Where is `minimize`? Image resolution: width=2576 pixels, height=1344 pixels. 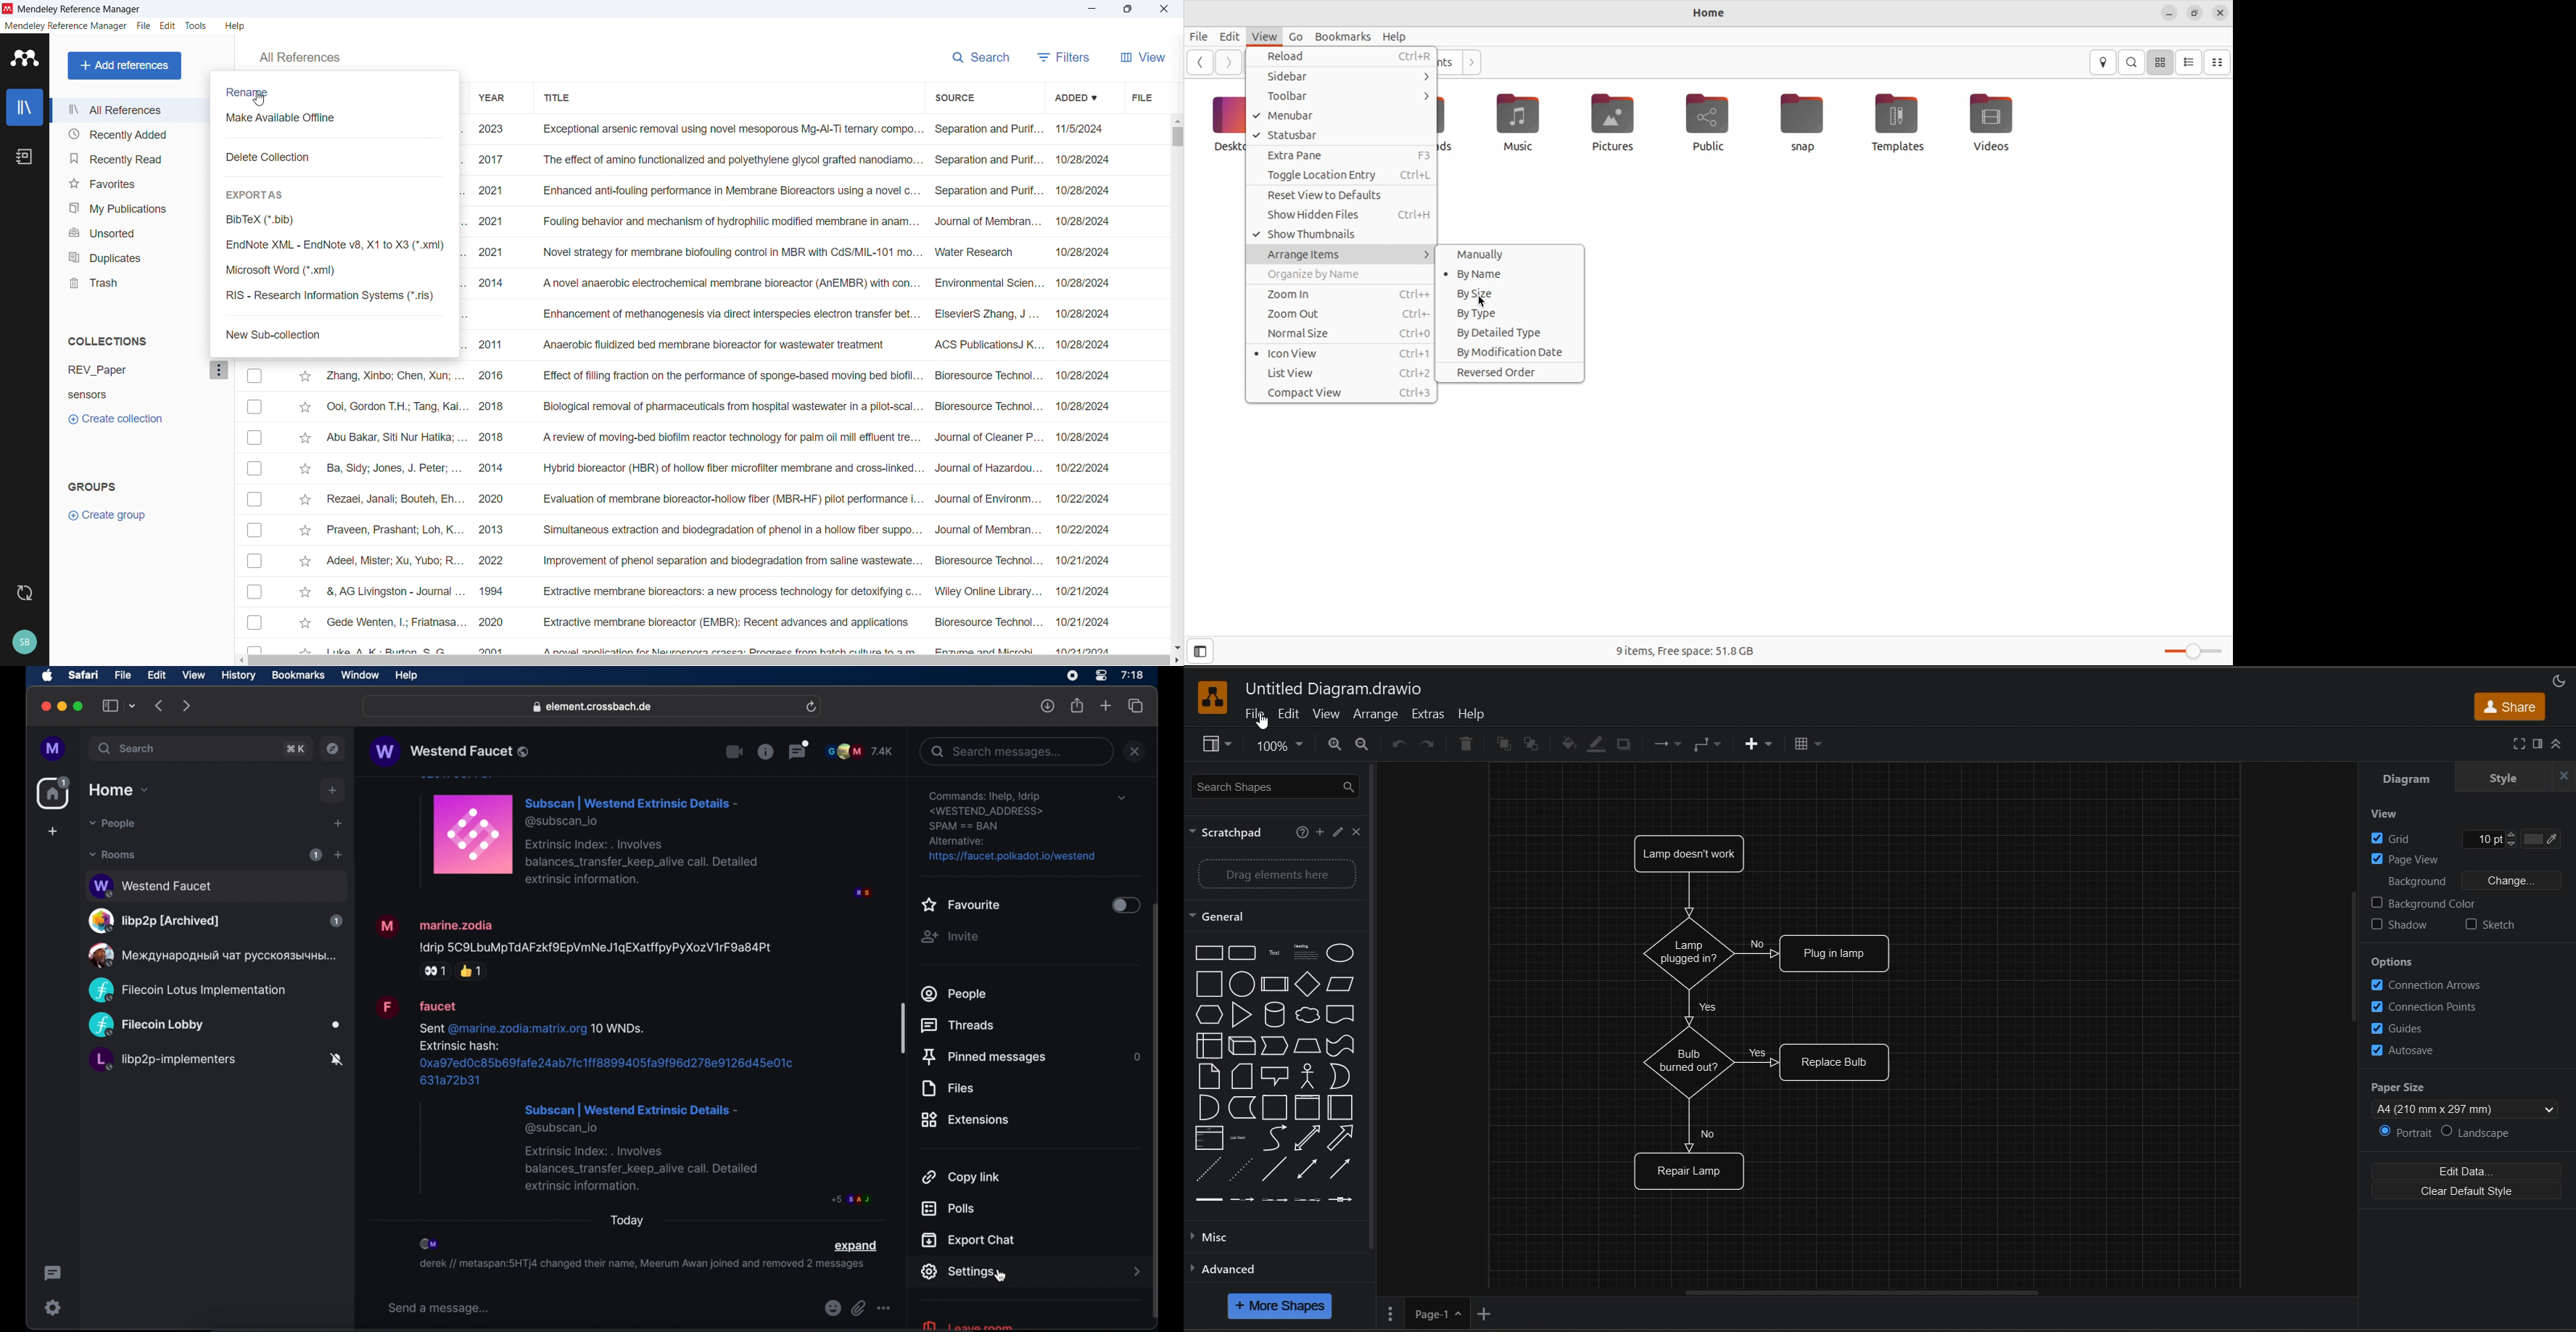
minimize is located at coordinates (62, 706).